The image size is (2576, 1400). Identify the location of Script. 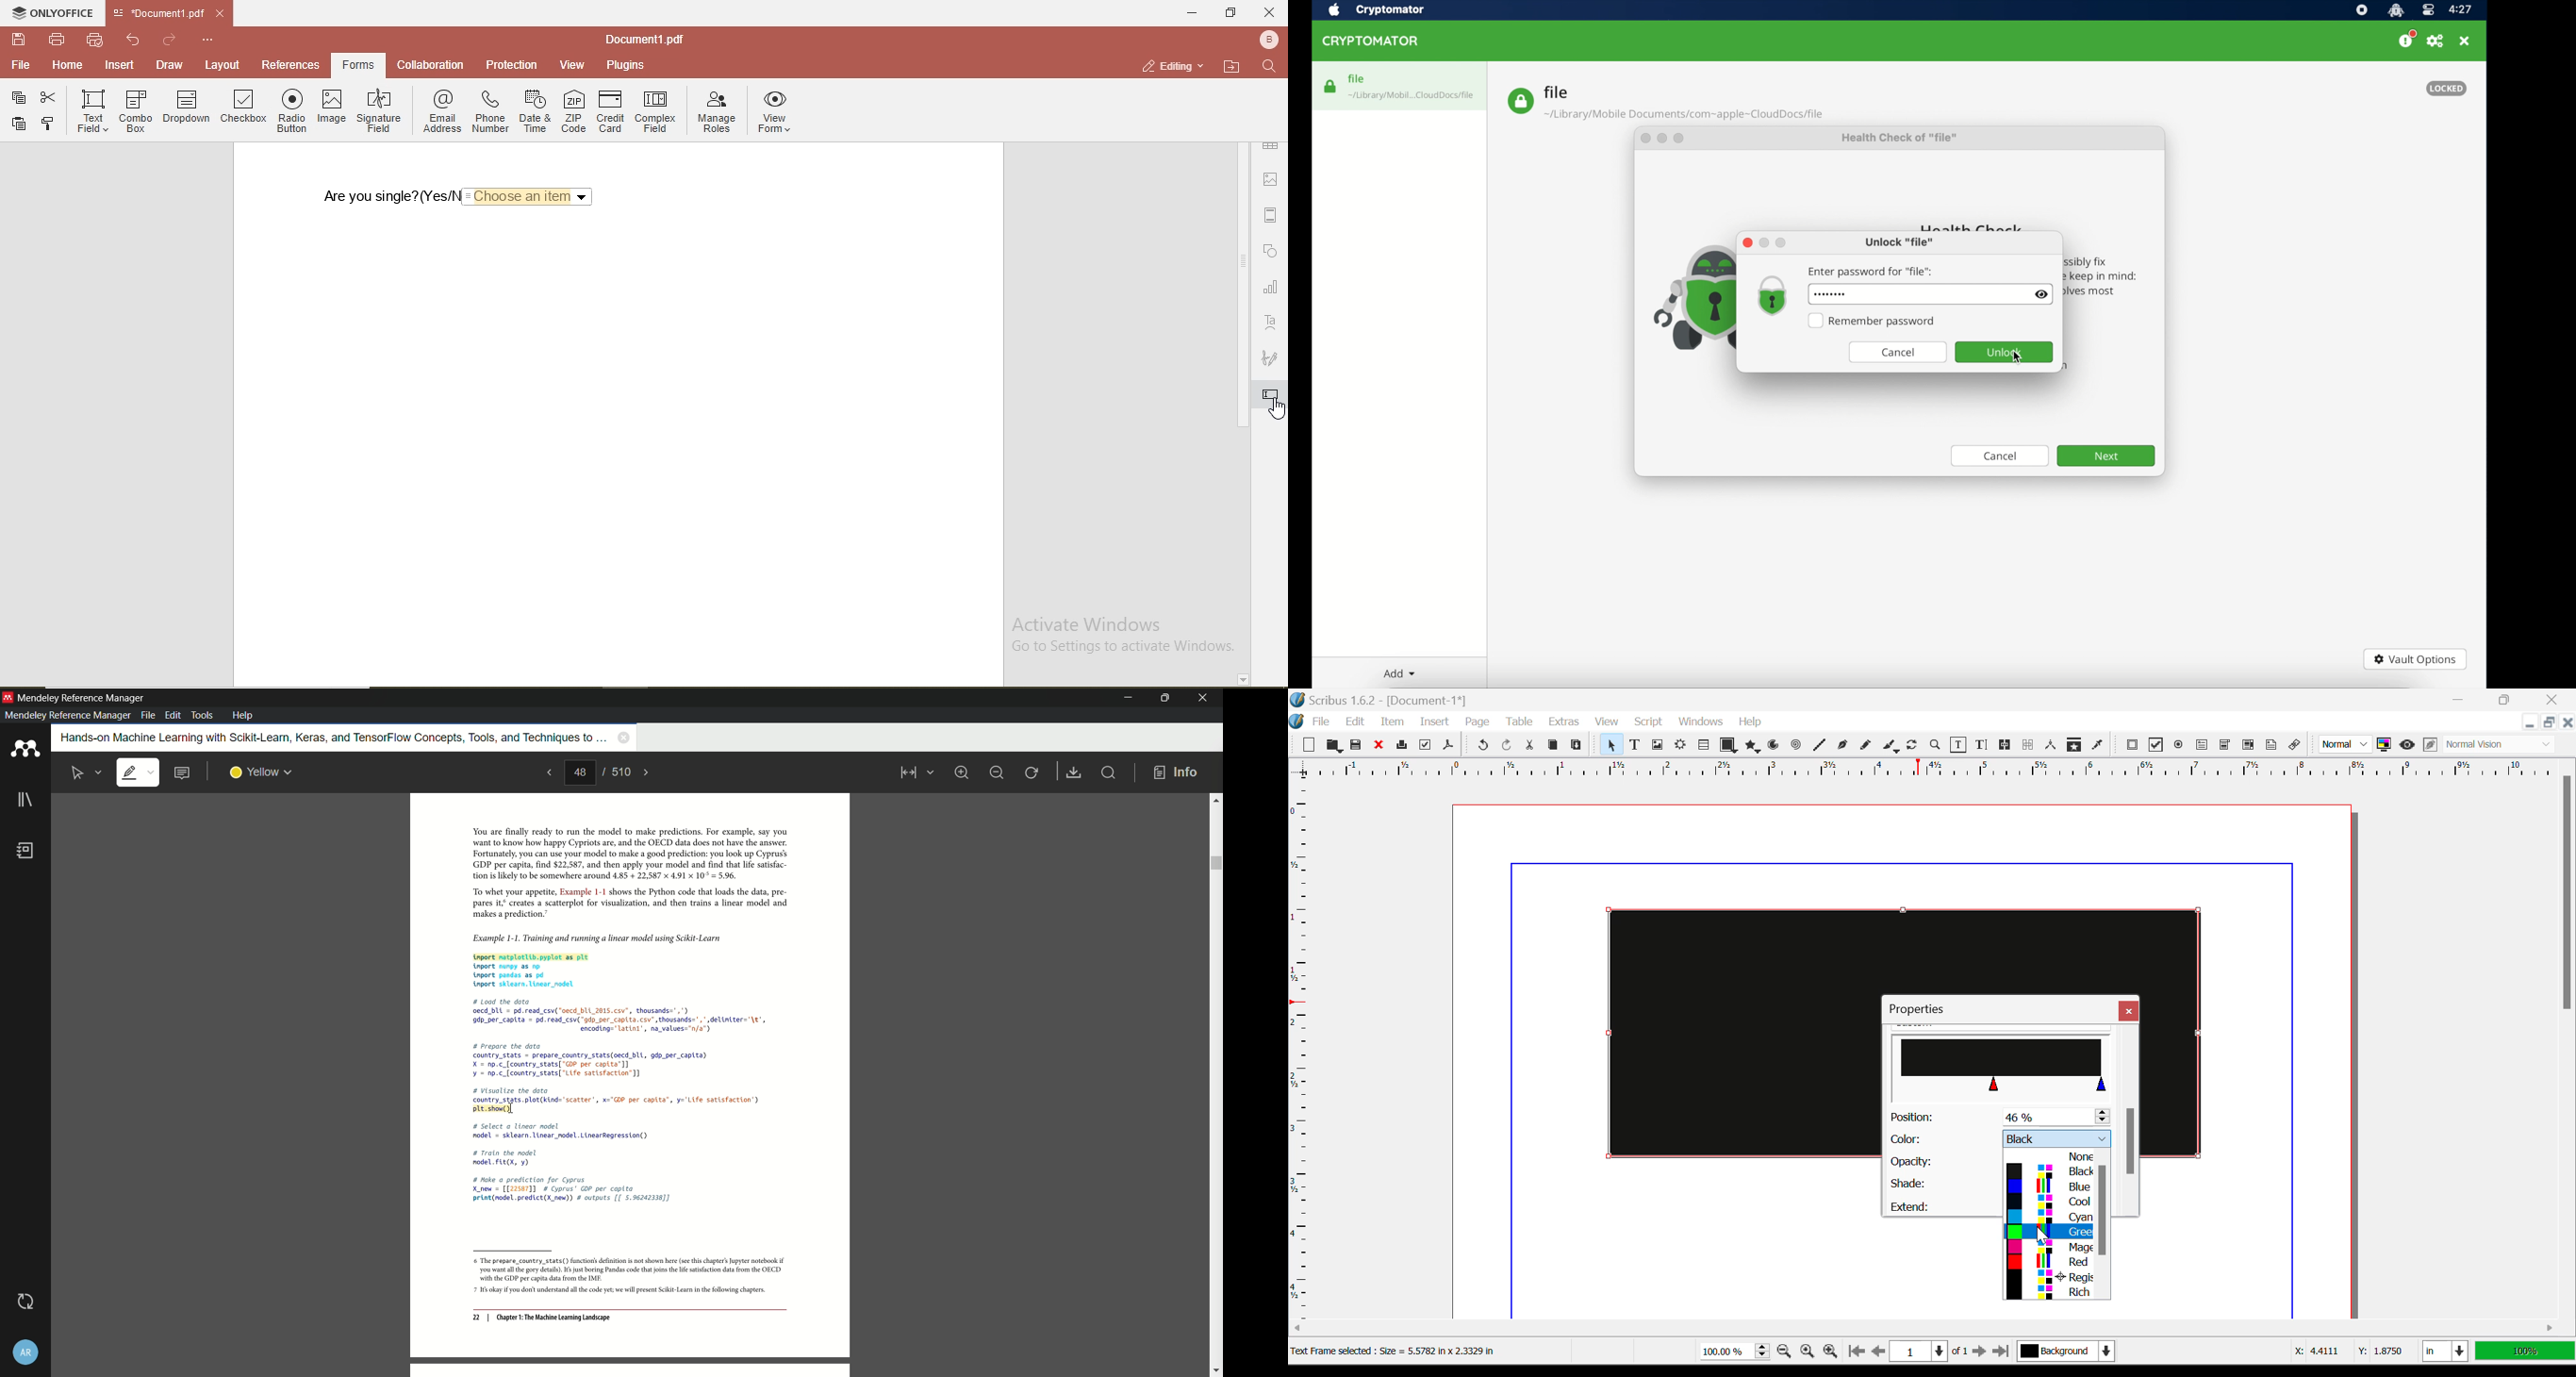
(1649, 722).